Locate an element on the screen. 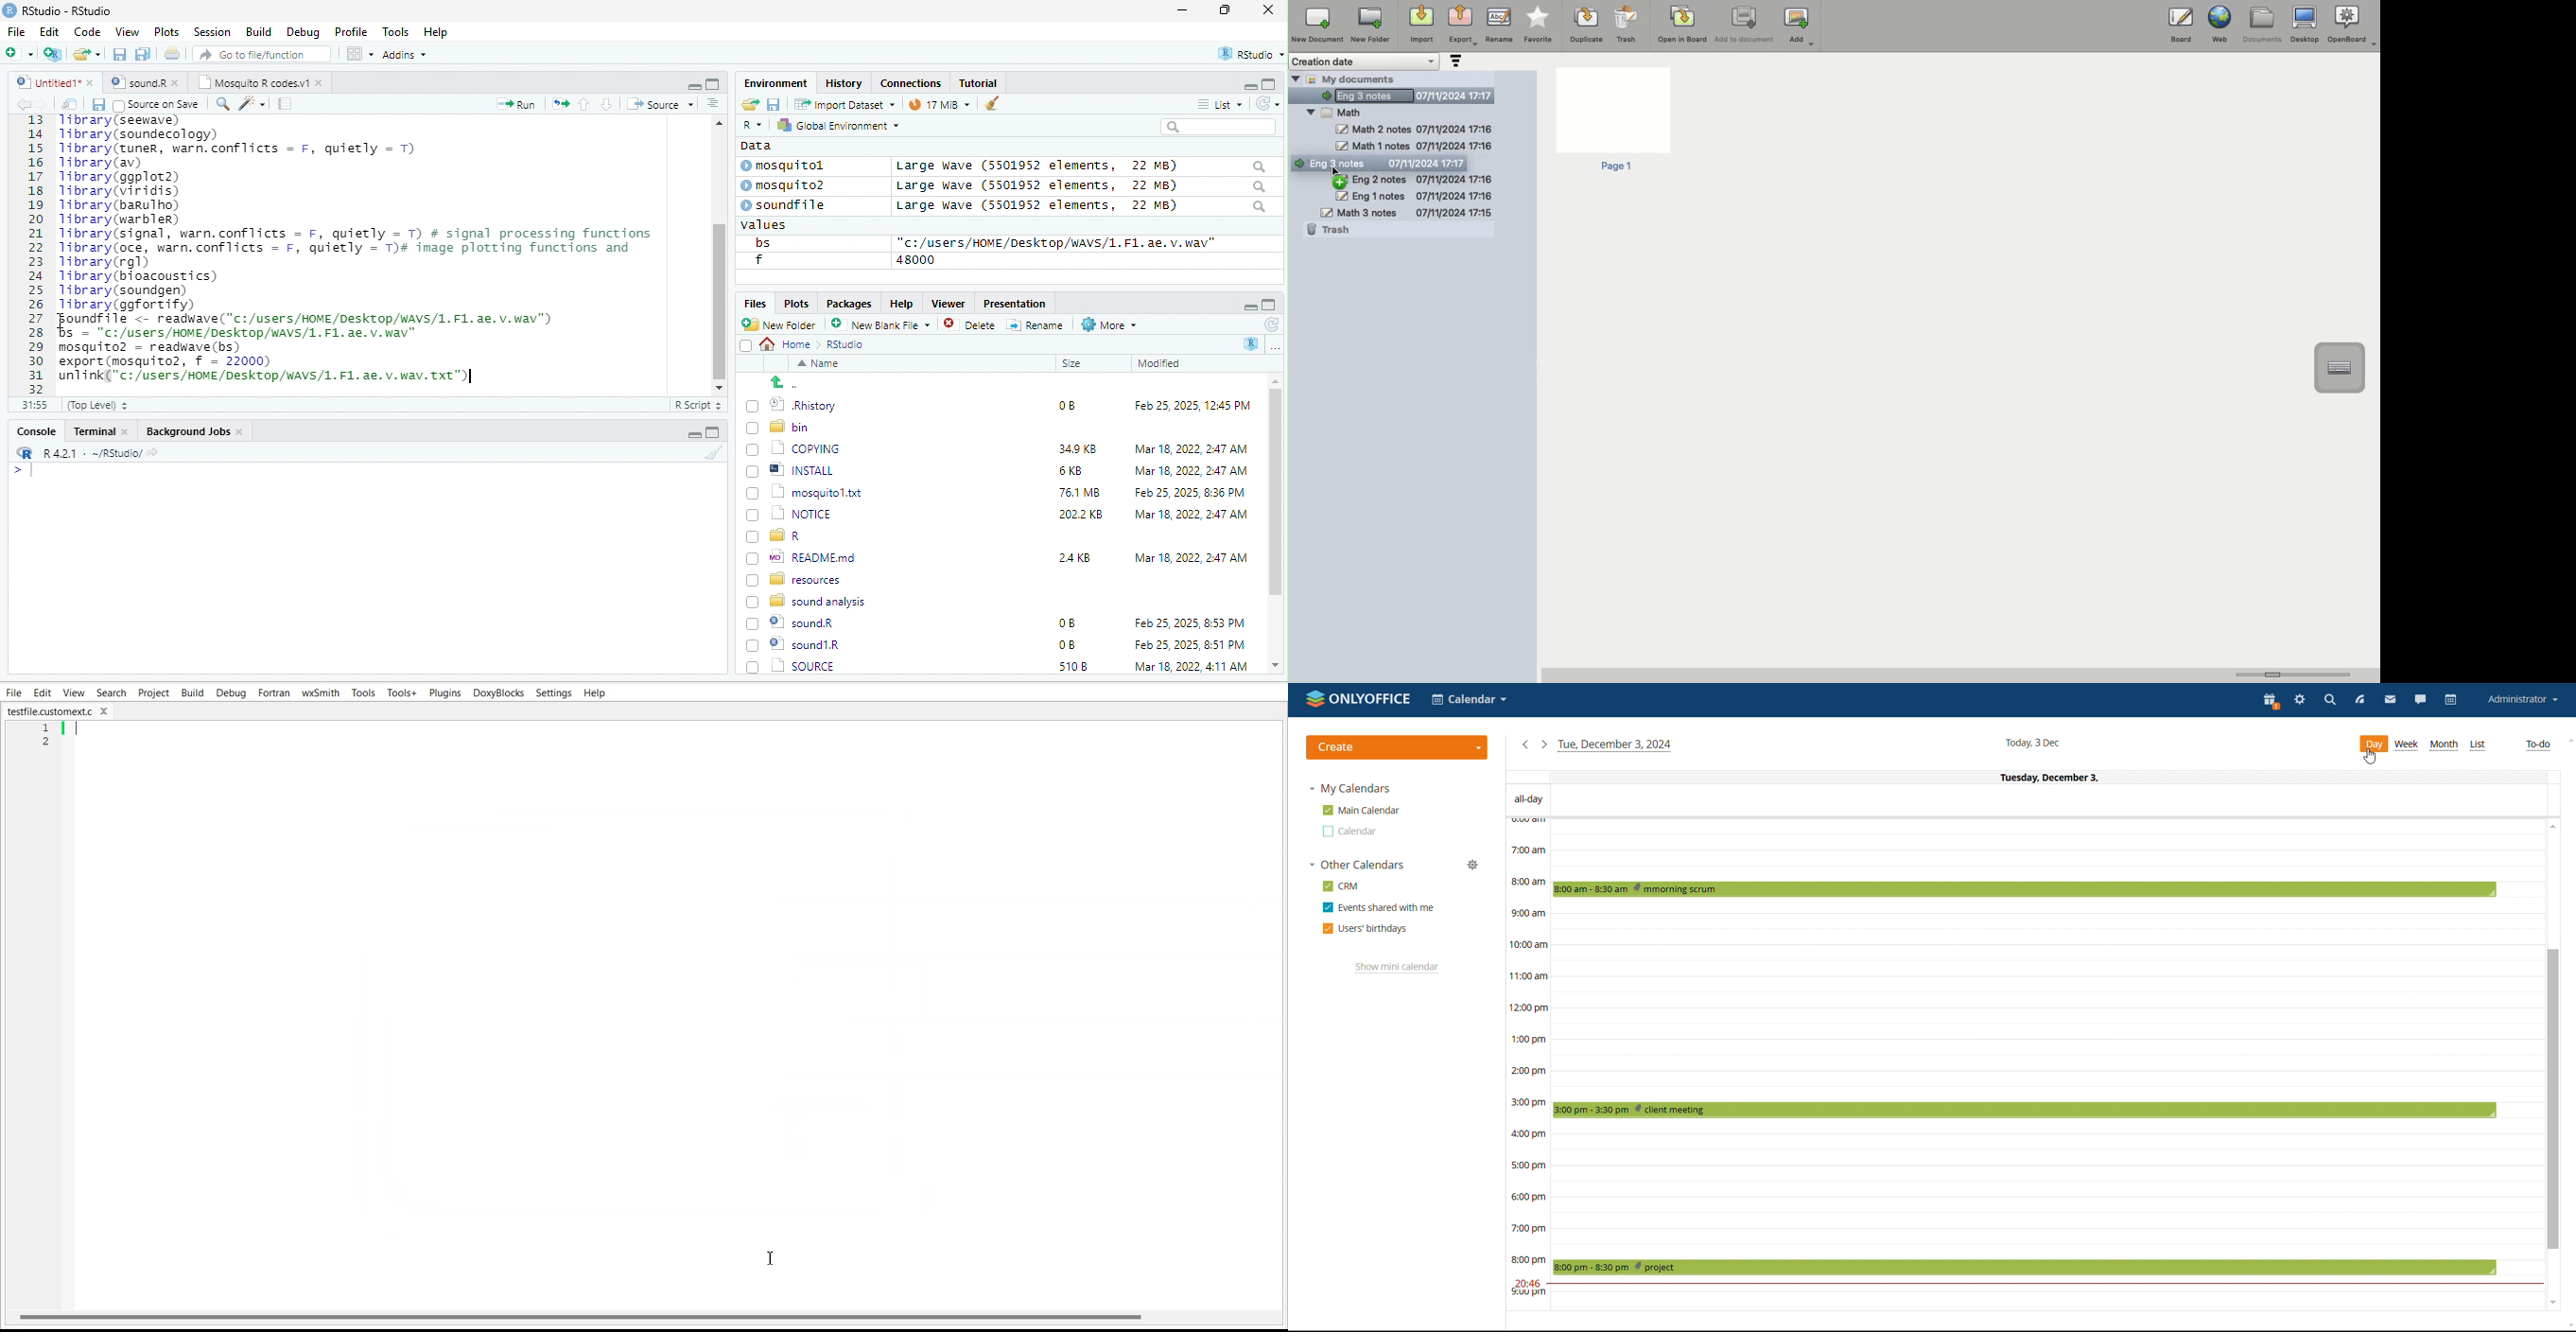 This screenshot has height=1344, width=2576. clases is located at coordinates (913, 81).